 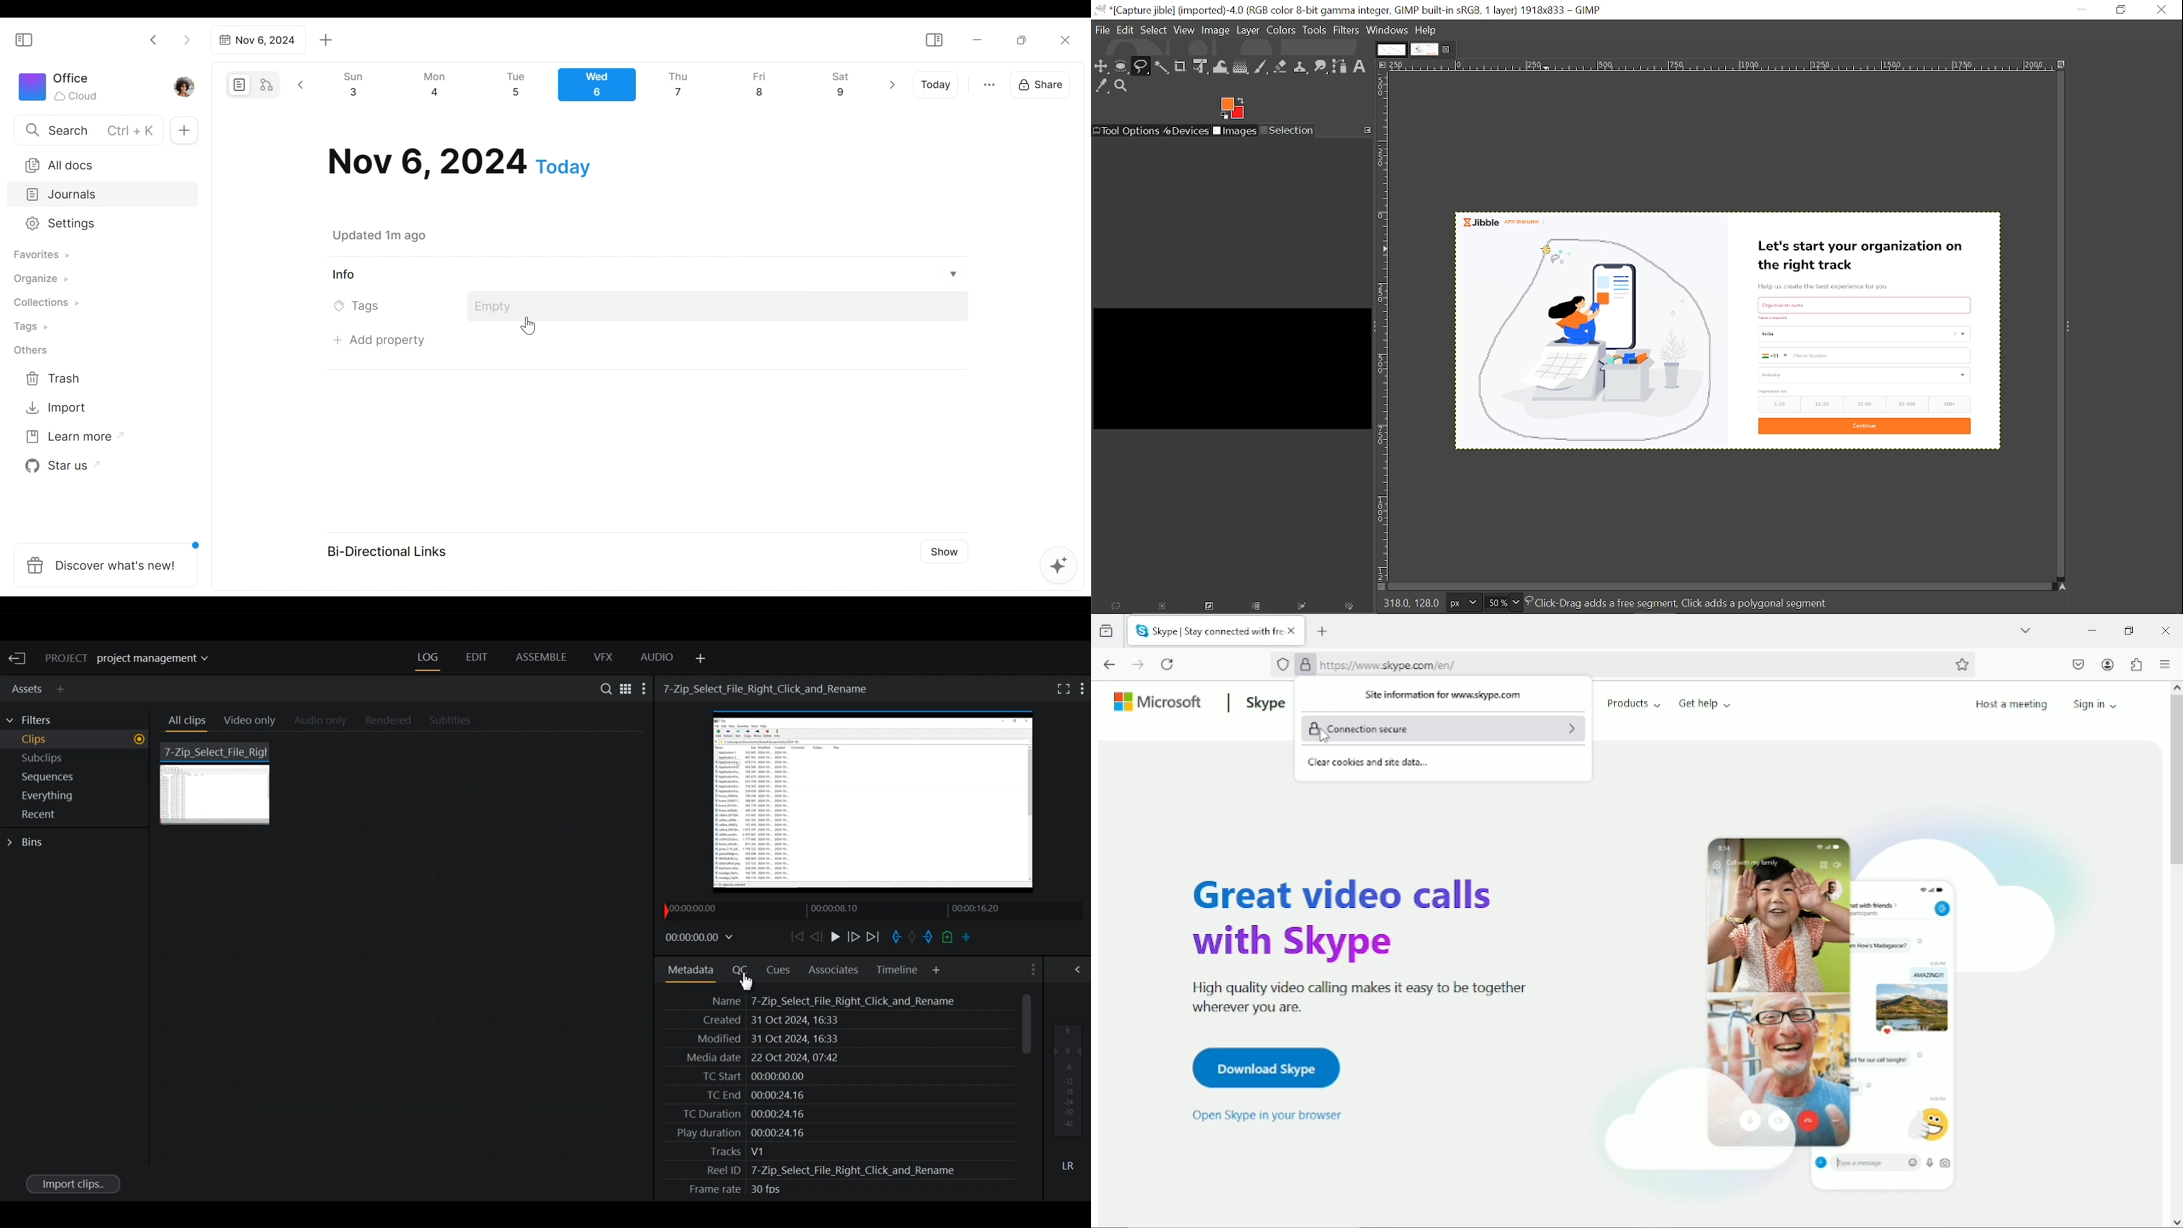 I want to click on videocall/chat, so click(x=1837, y=1003).